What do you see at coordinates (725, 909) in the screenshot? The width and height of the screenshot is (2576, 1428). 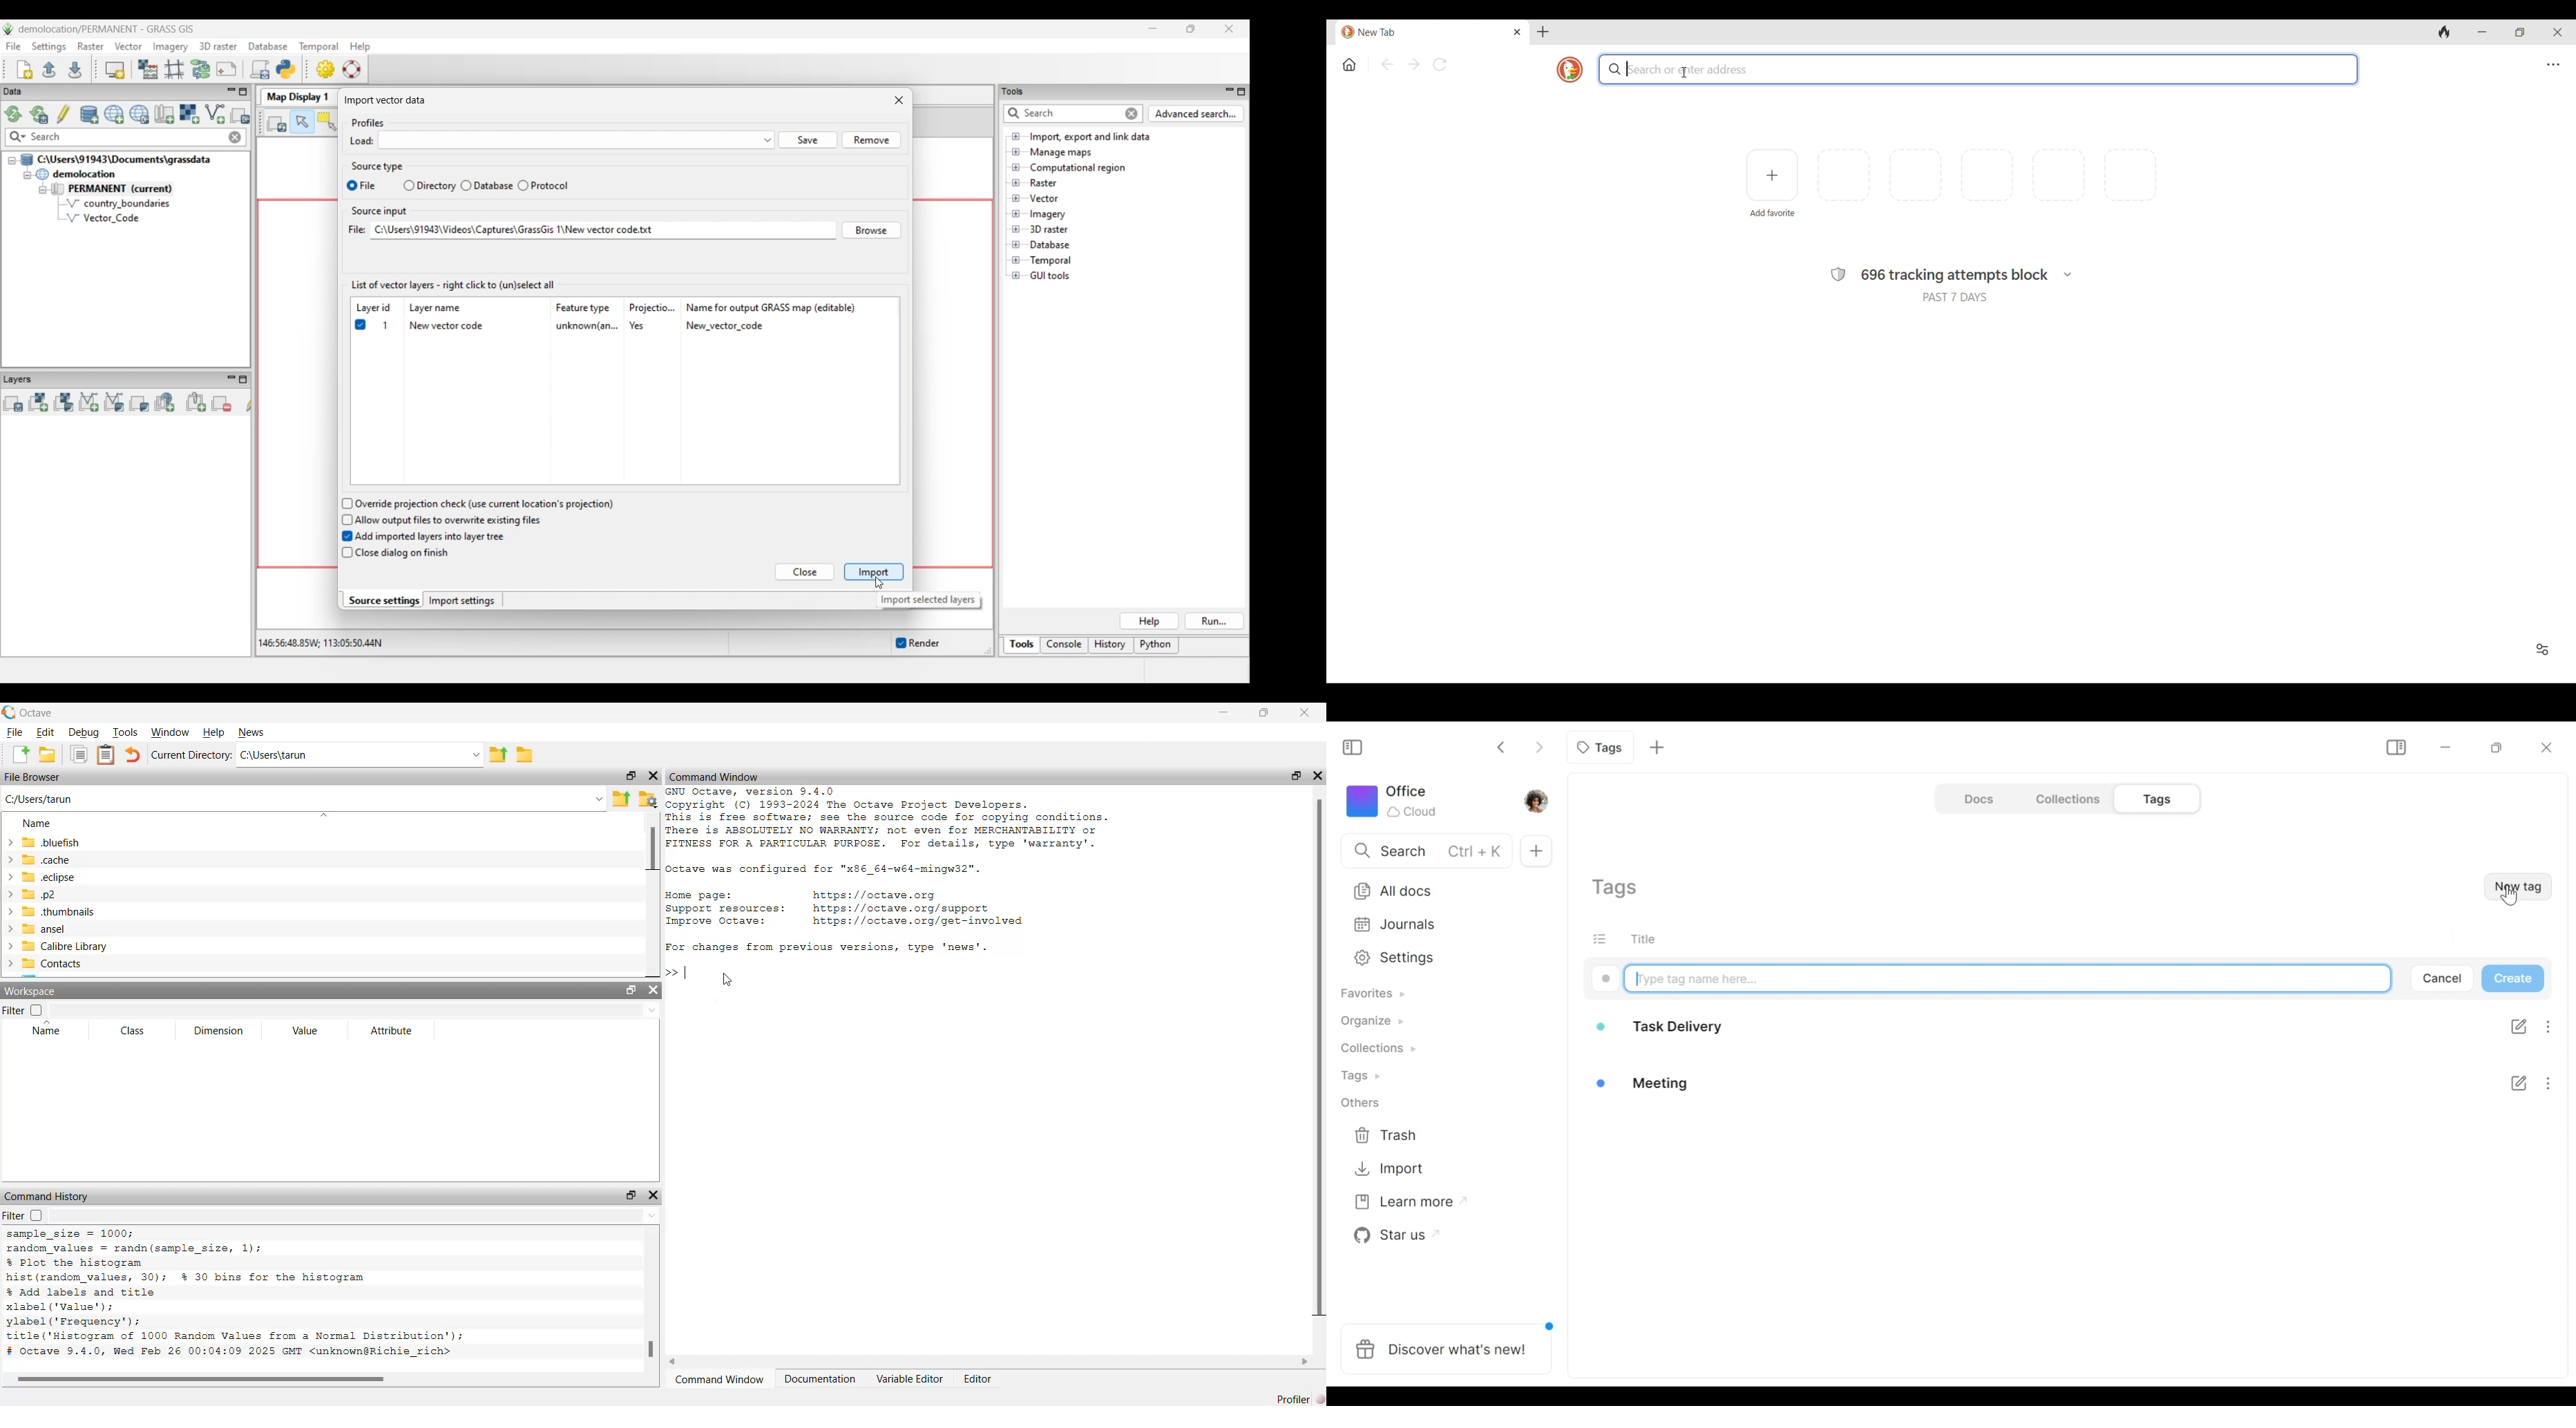 I see `Support resources:` at bounding box center [725, 909].